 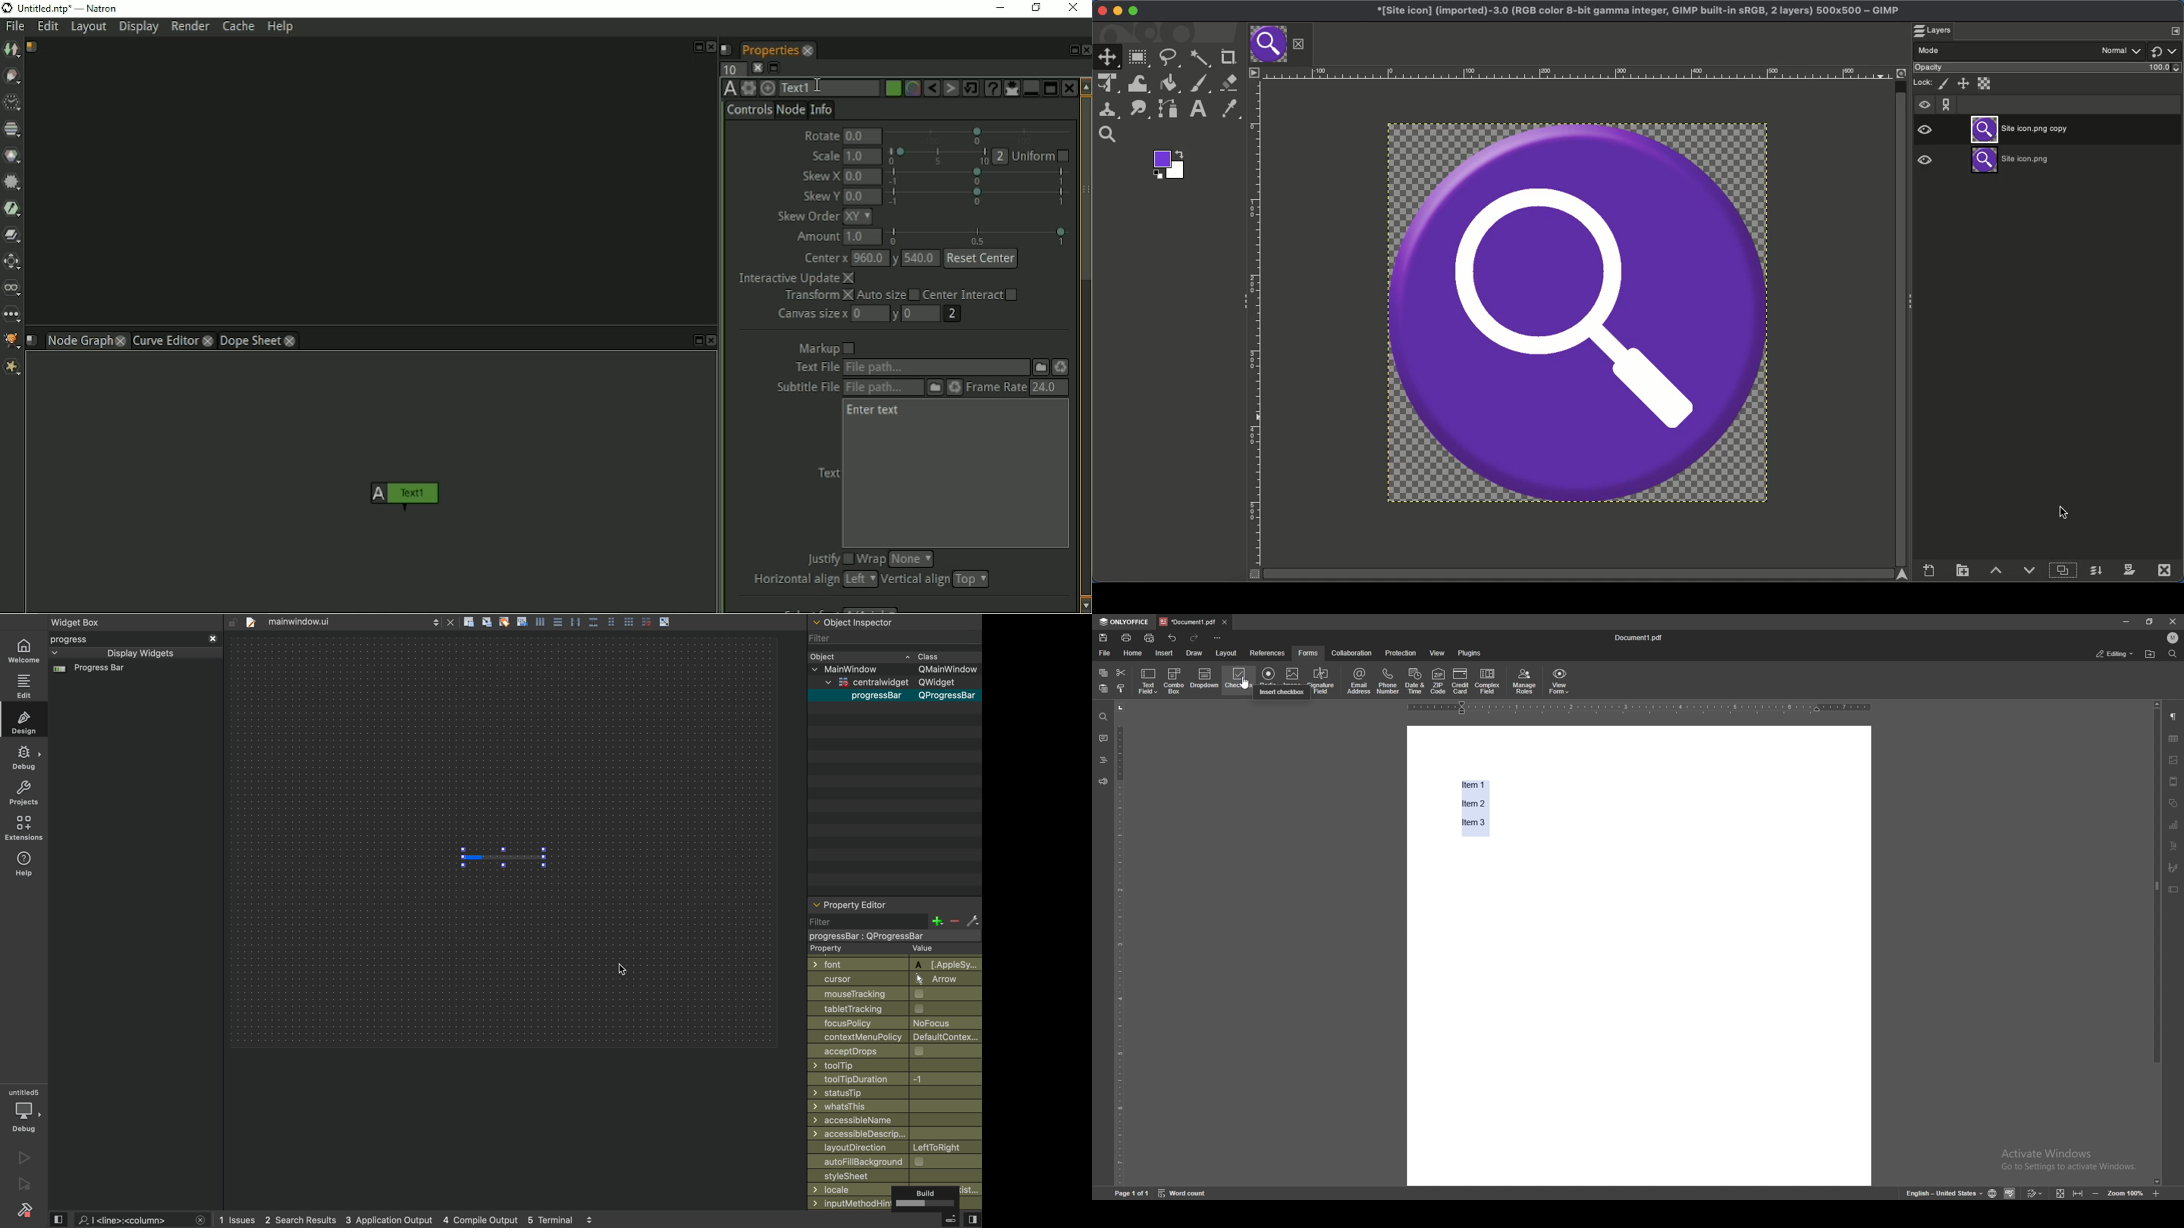 I want to click on protection, so click(x=1402, y=653).